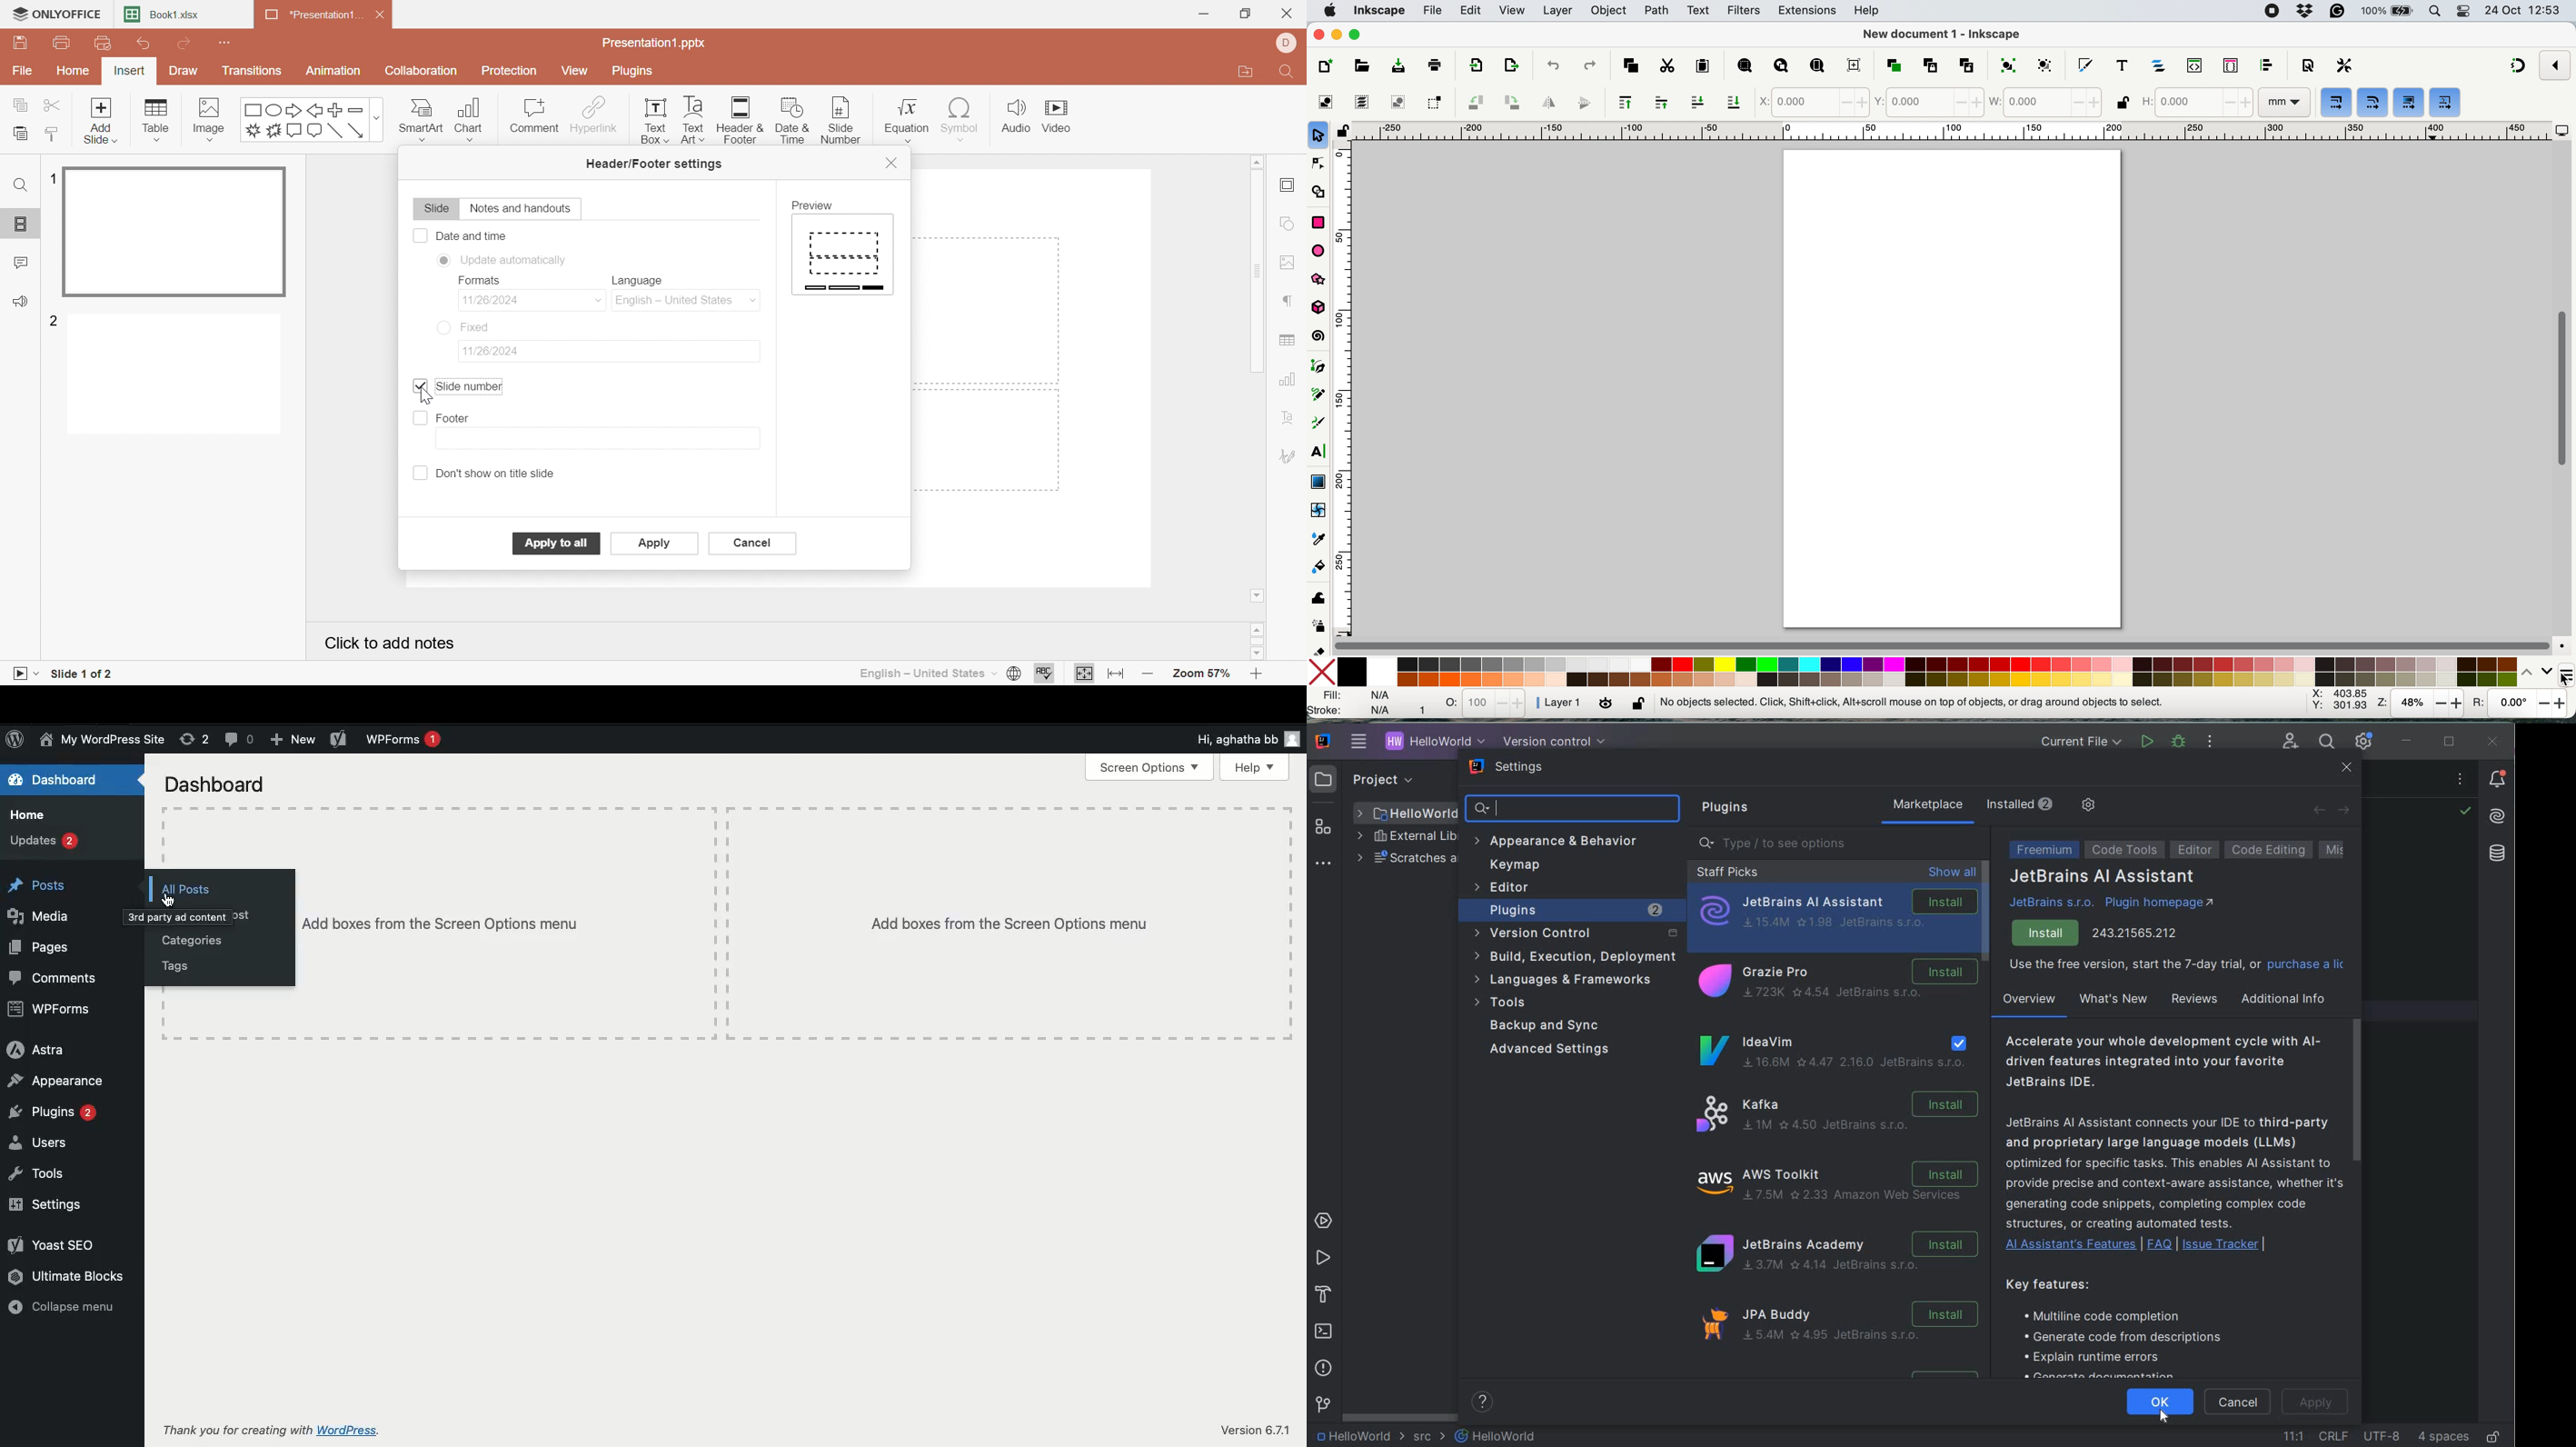  I want to click on maximise, so click(1356, 34).